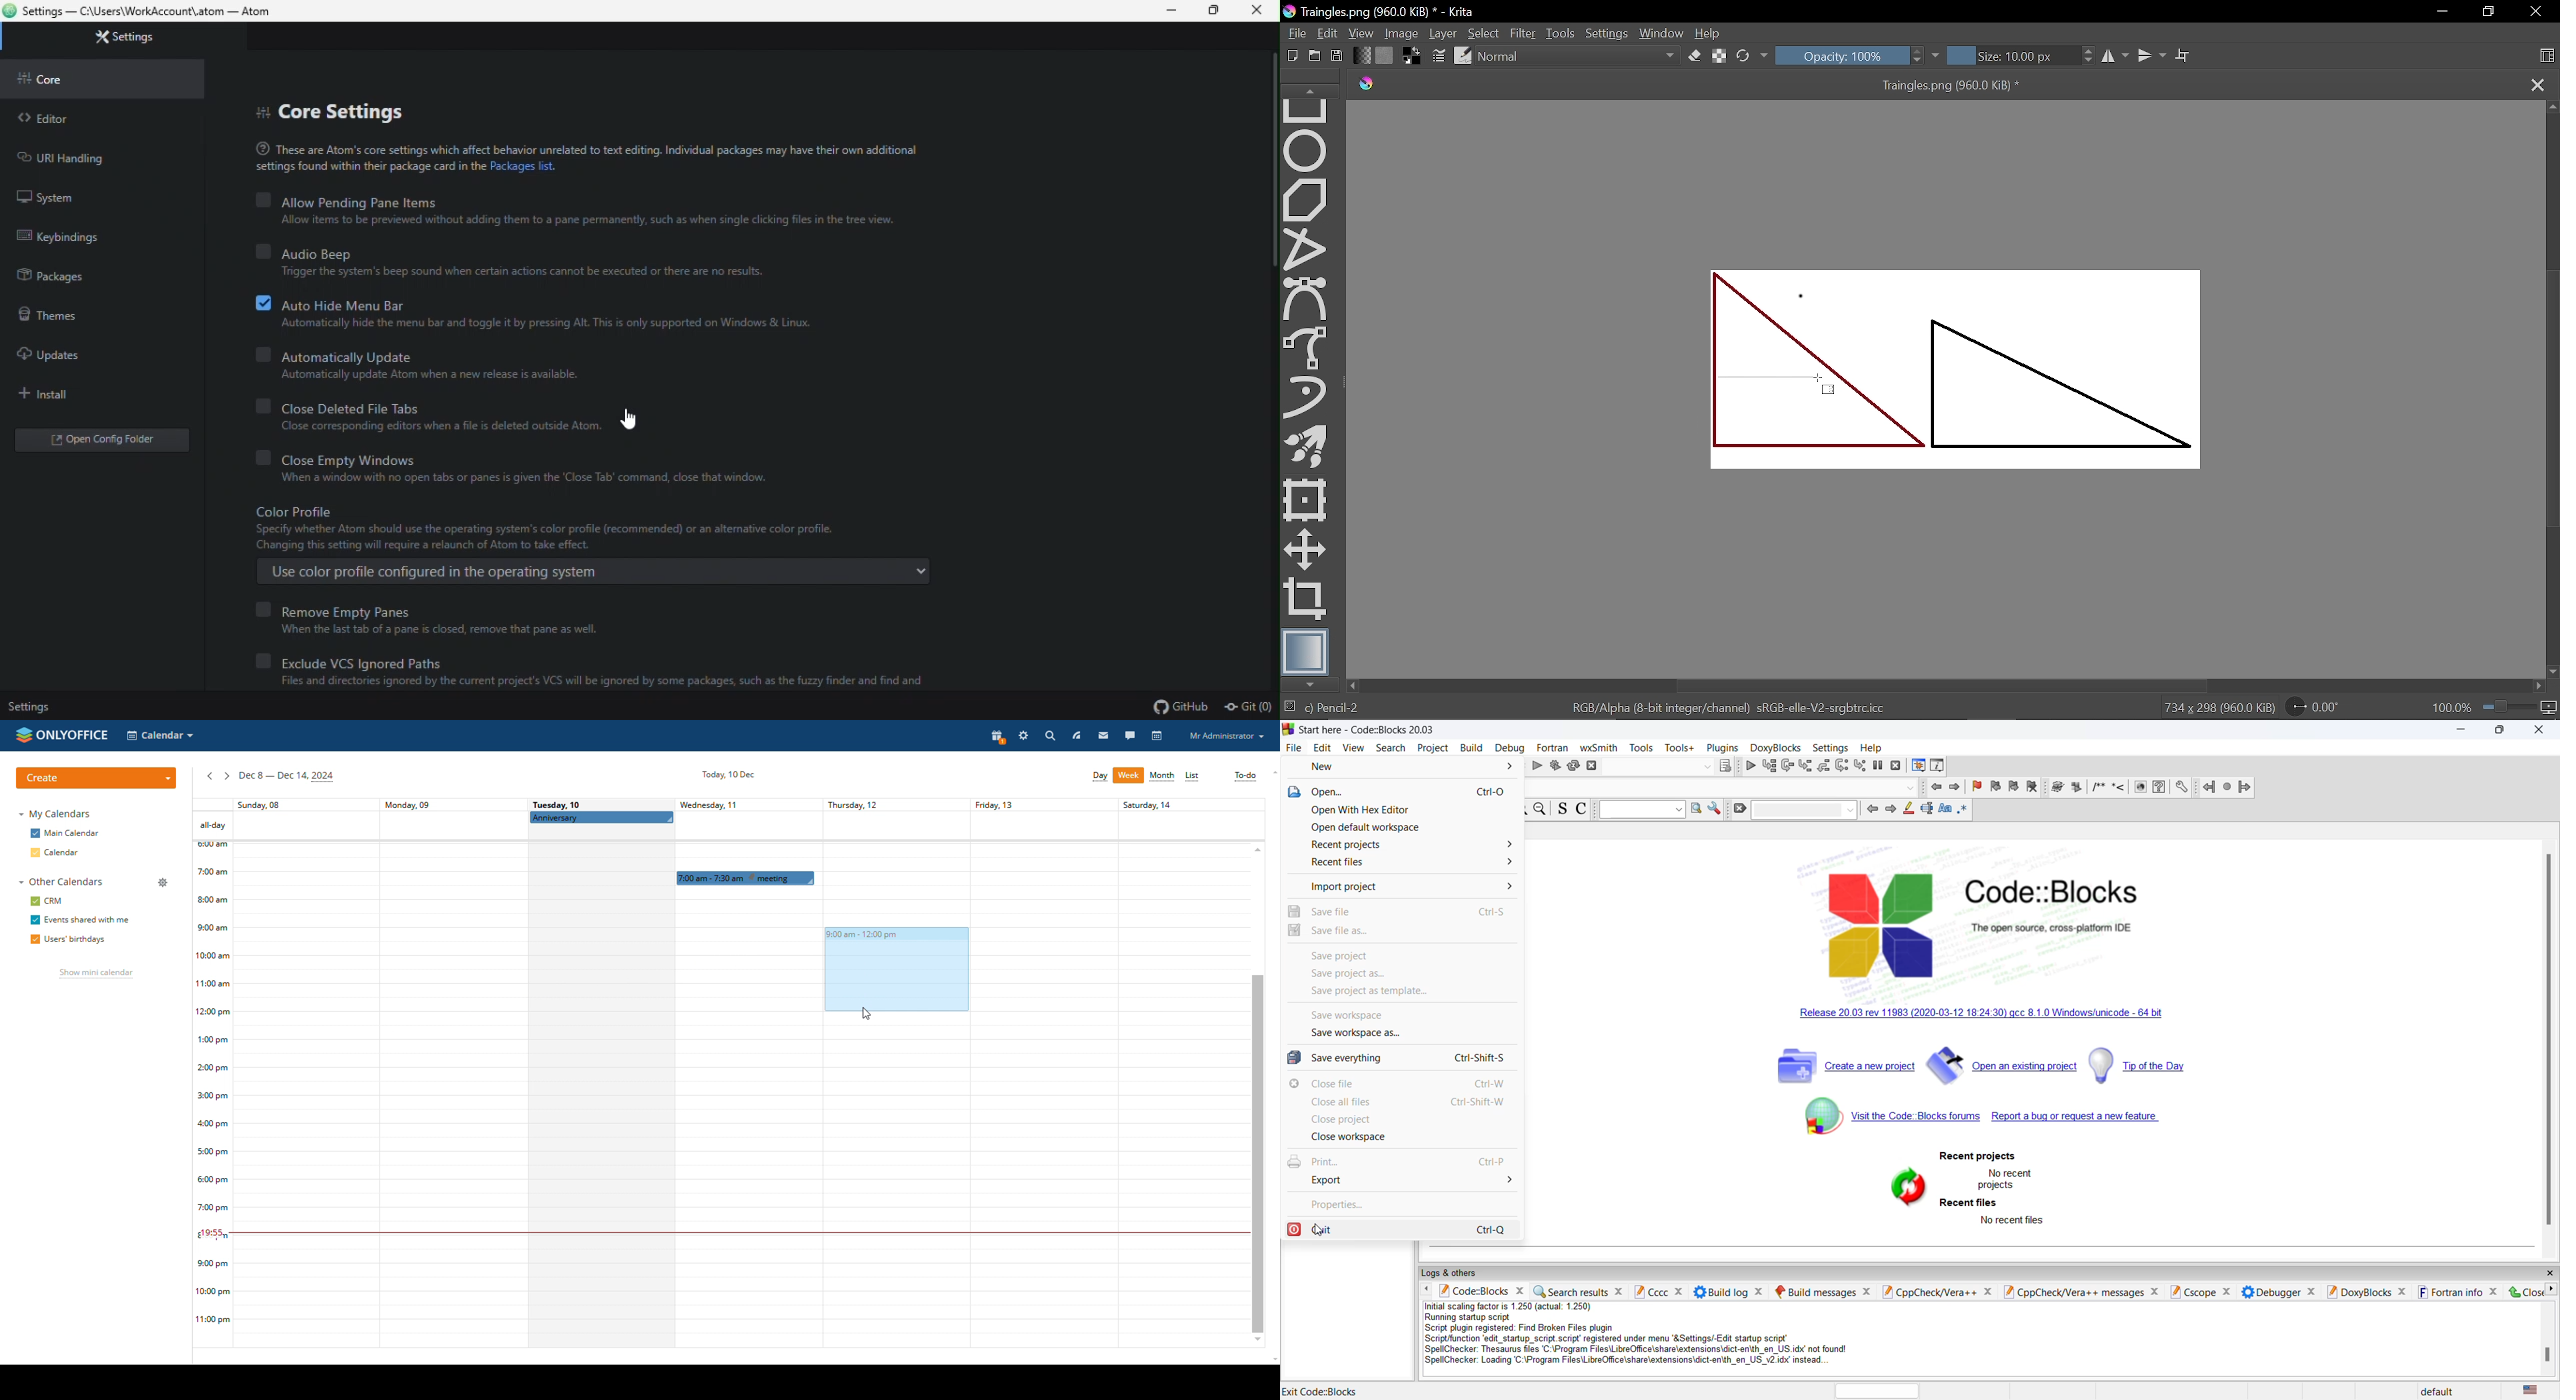 The width and height of the screenshot is (2576, 1400). What do you see at coordinates (1306, 445) in the screenshot?
I see `Multibrush tool` at bounding box center [1306, 445].